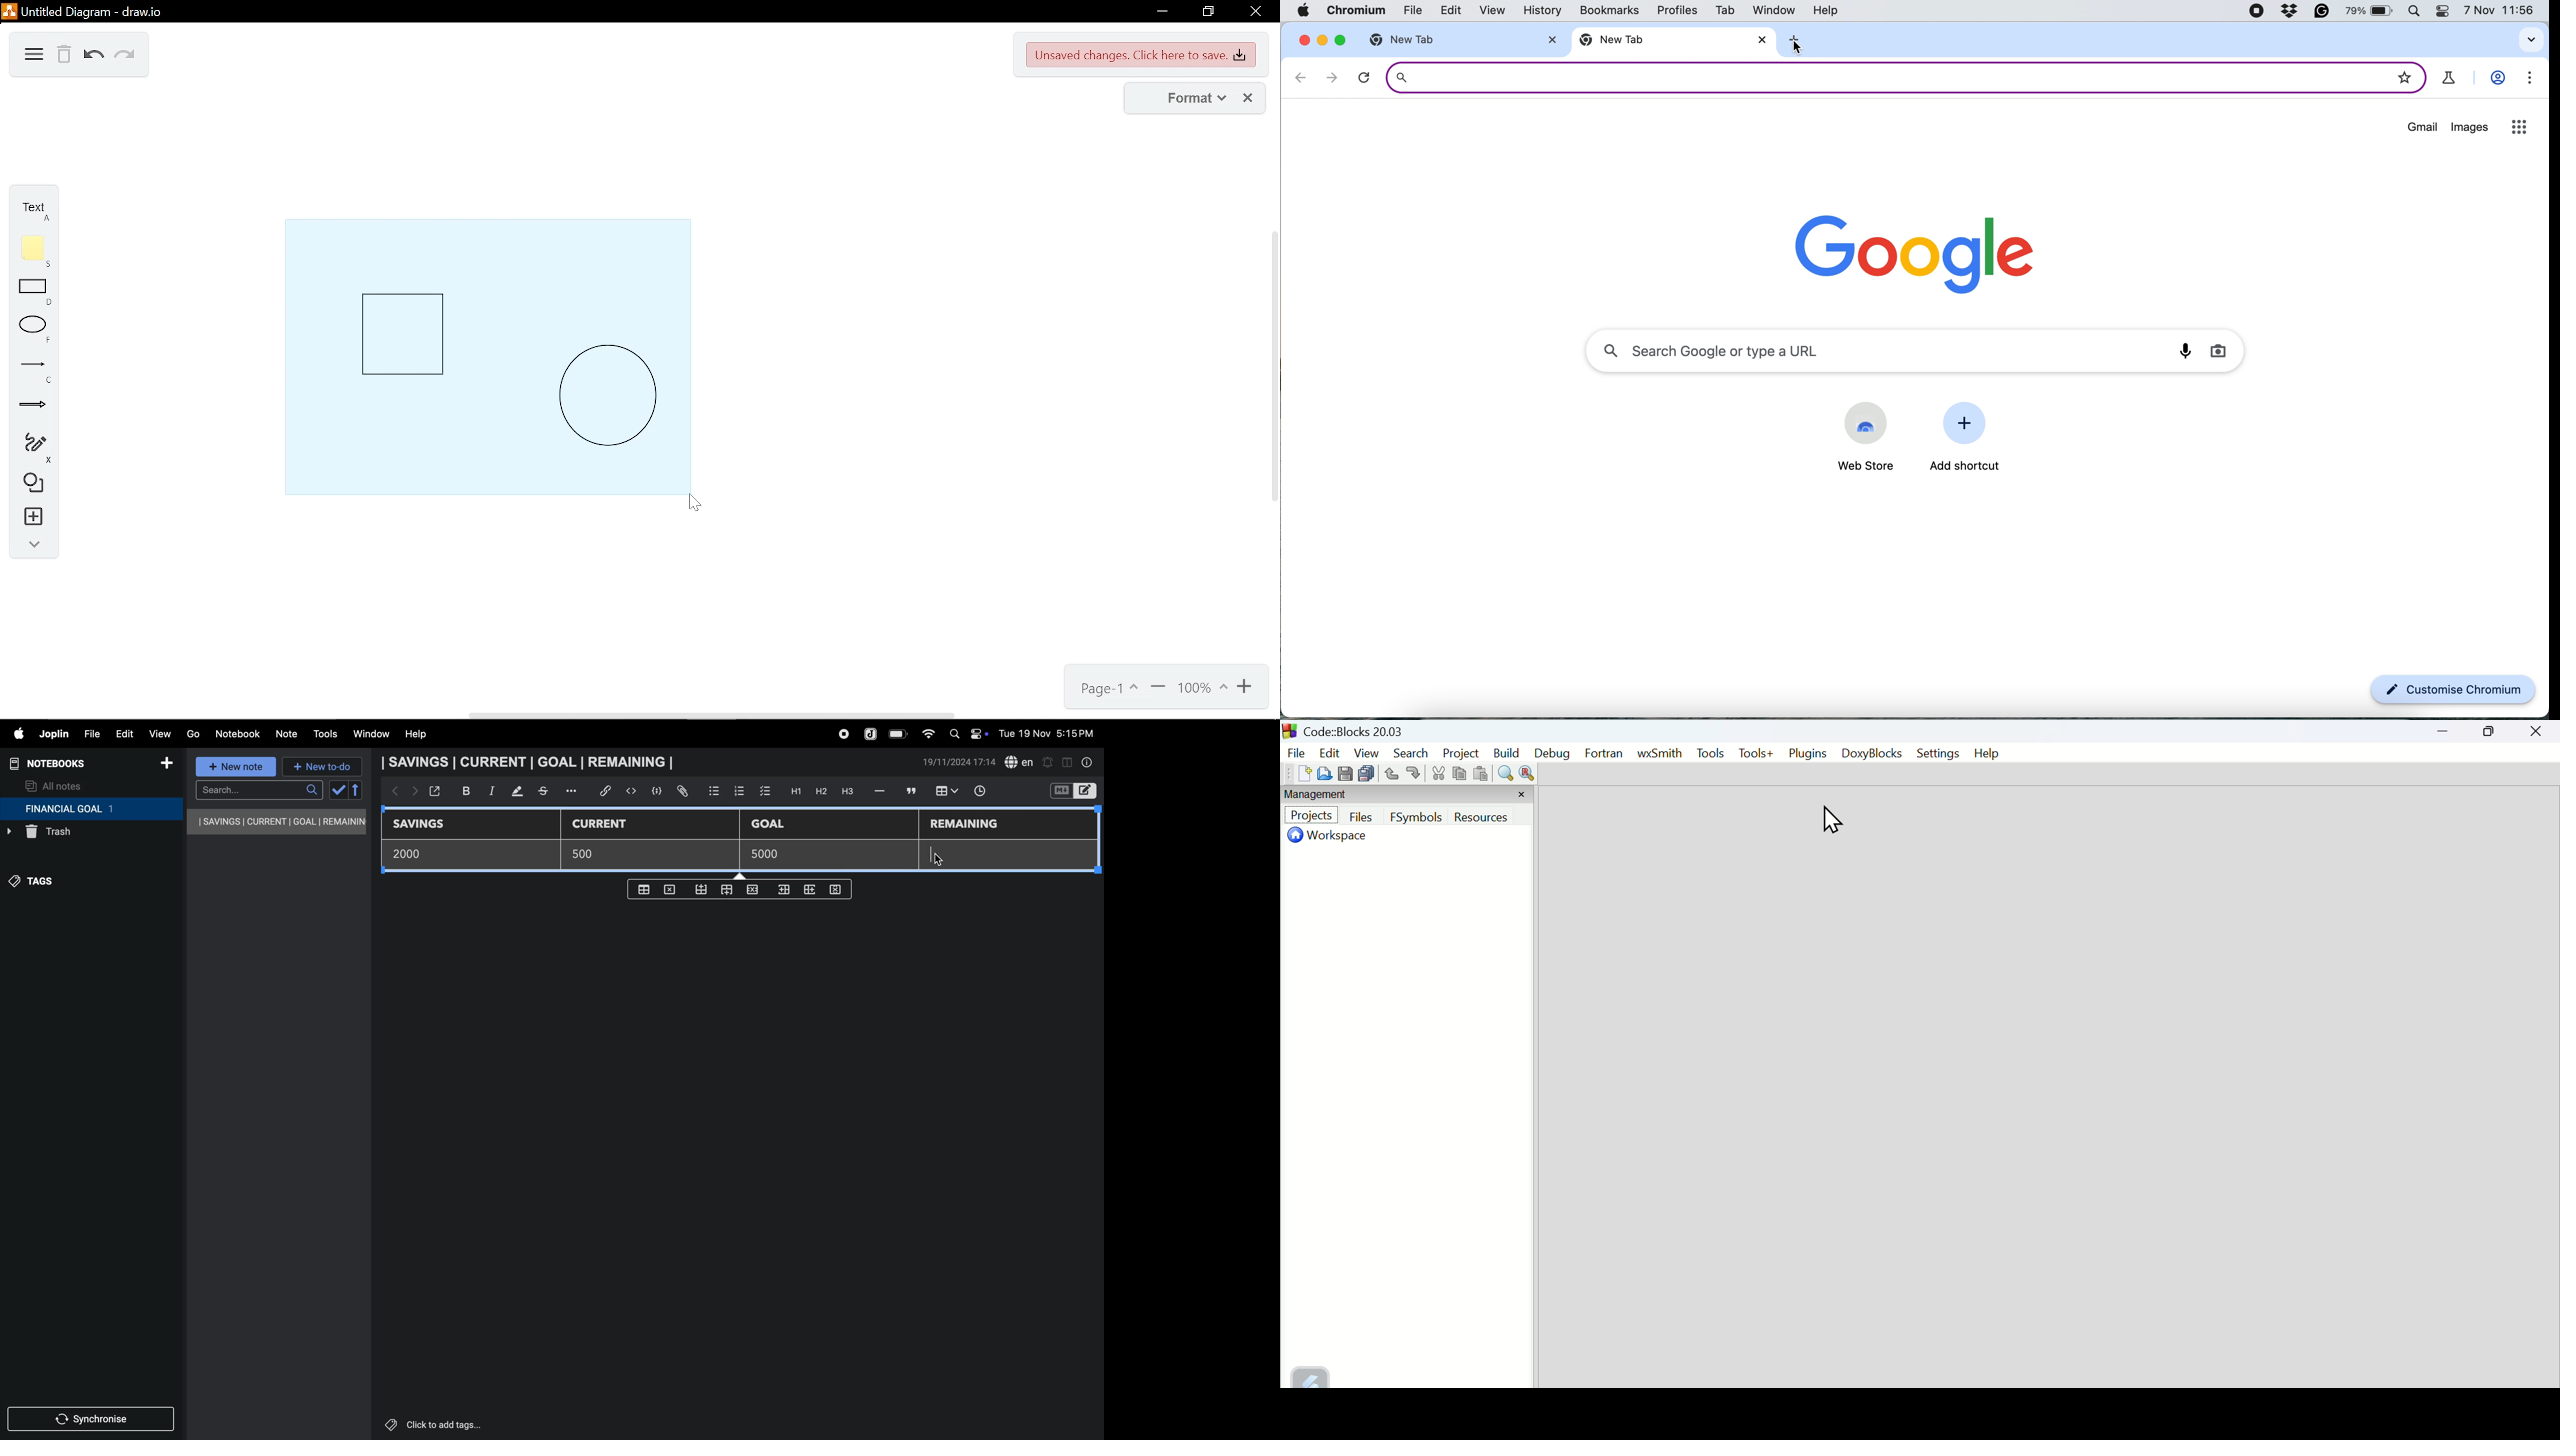 This screenshot has width=2576, height=1456. Describe the element at coordinates (484, 352) in the screenshot. I see `diagrams being selected together` at that location.